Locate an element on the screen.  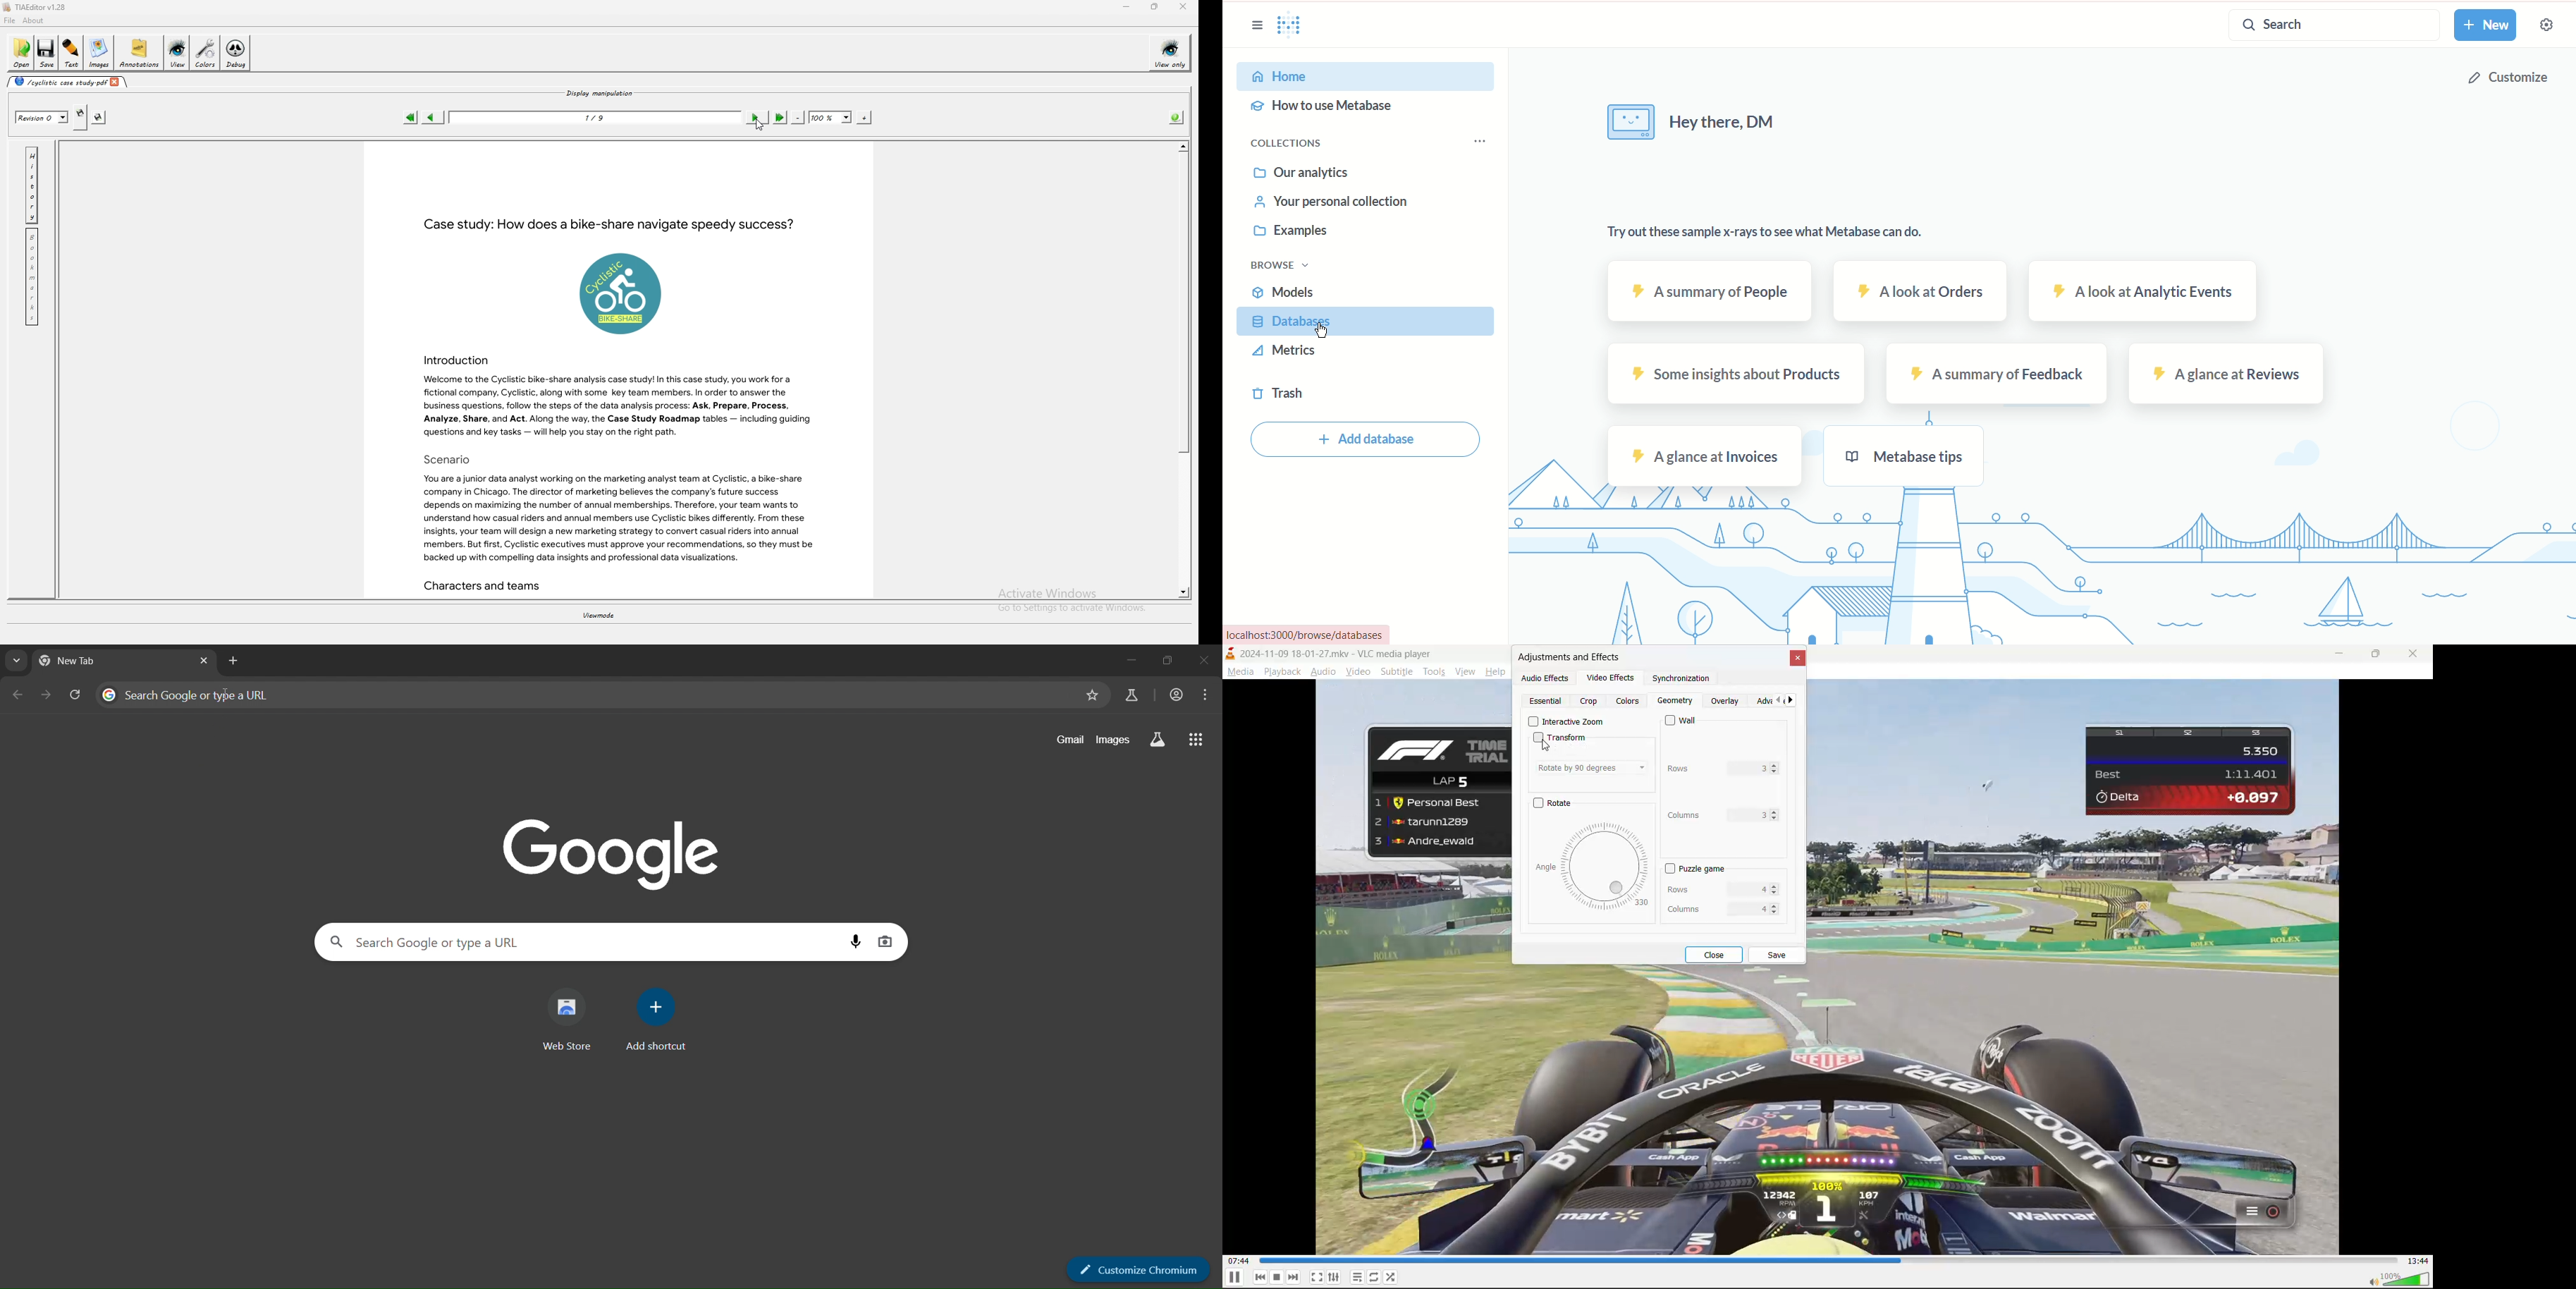
menu is located at coordinates (1205, 697).